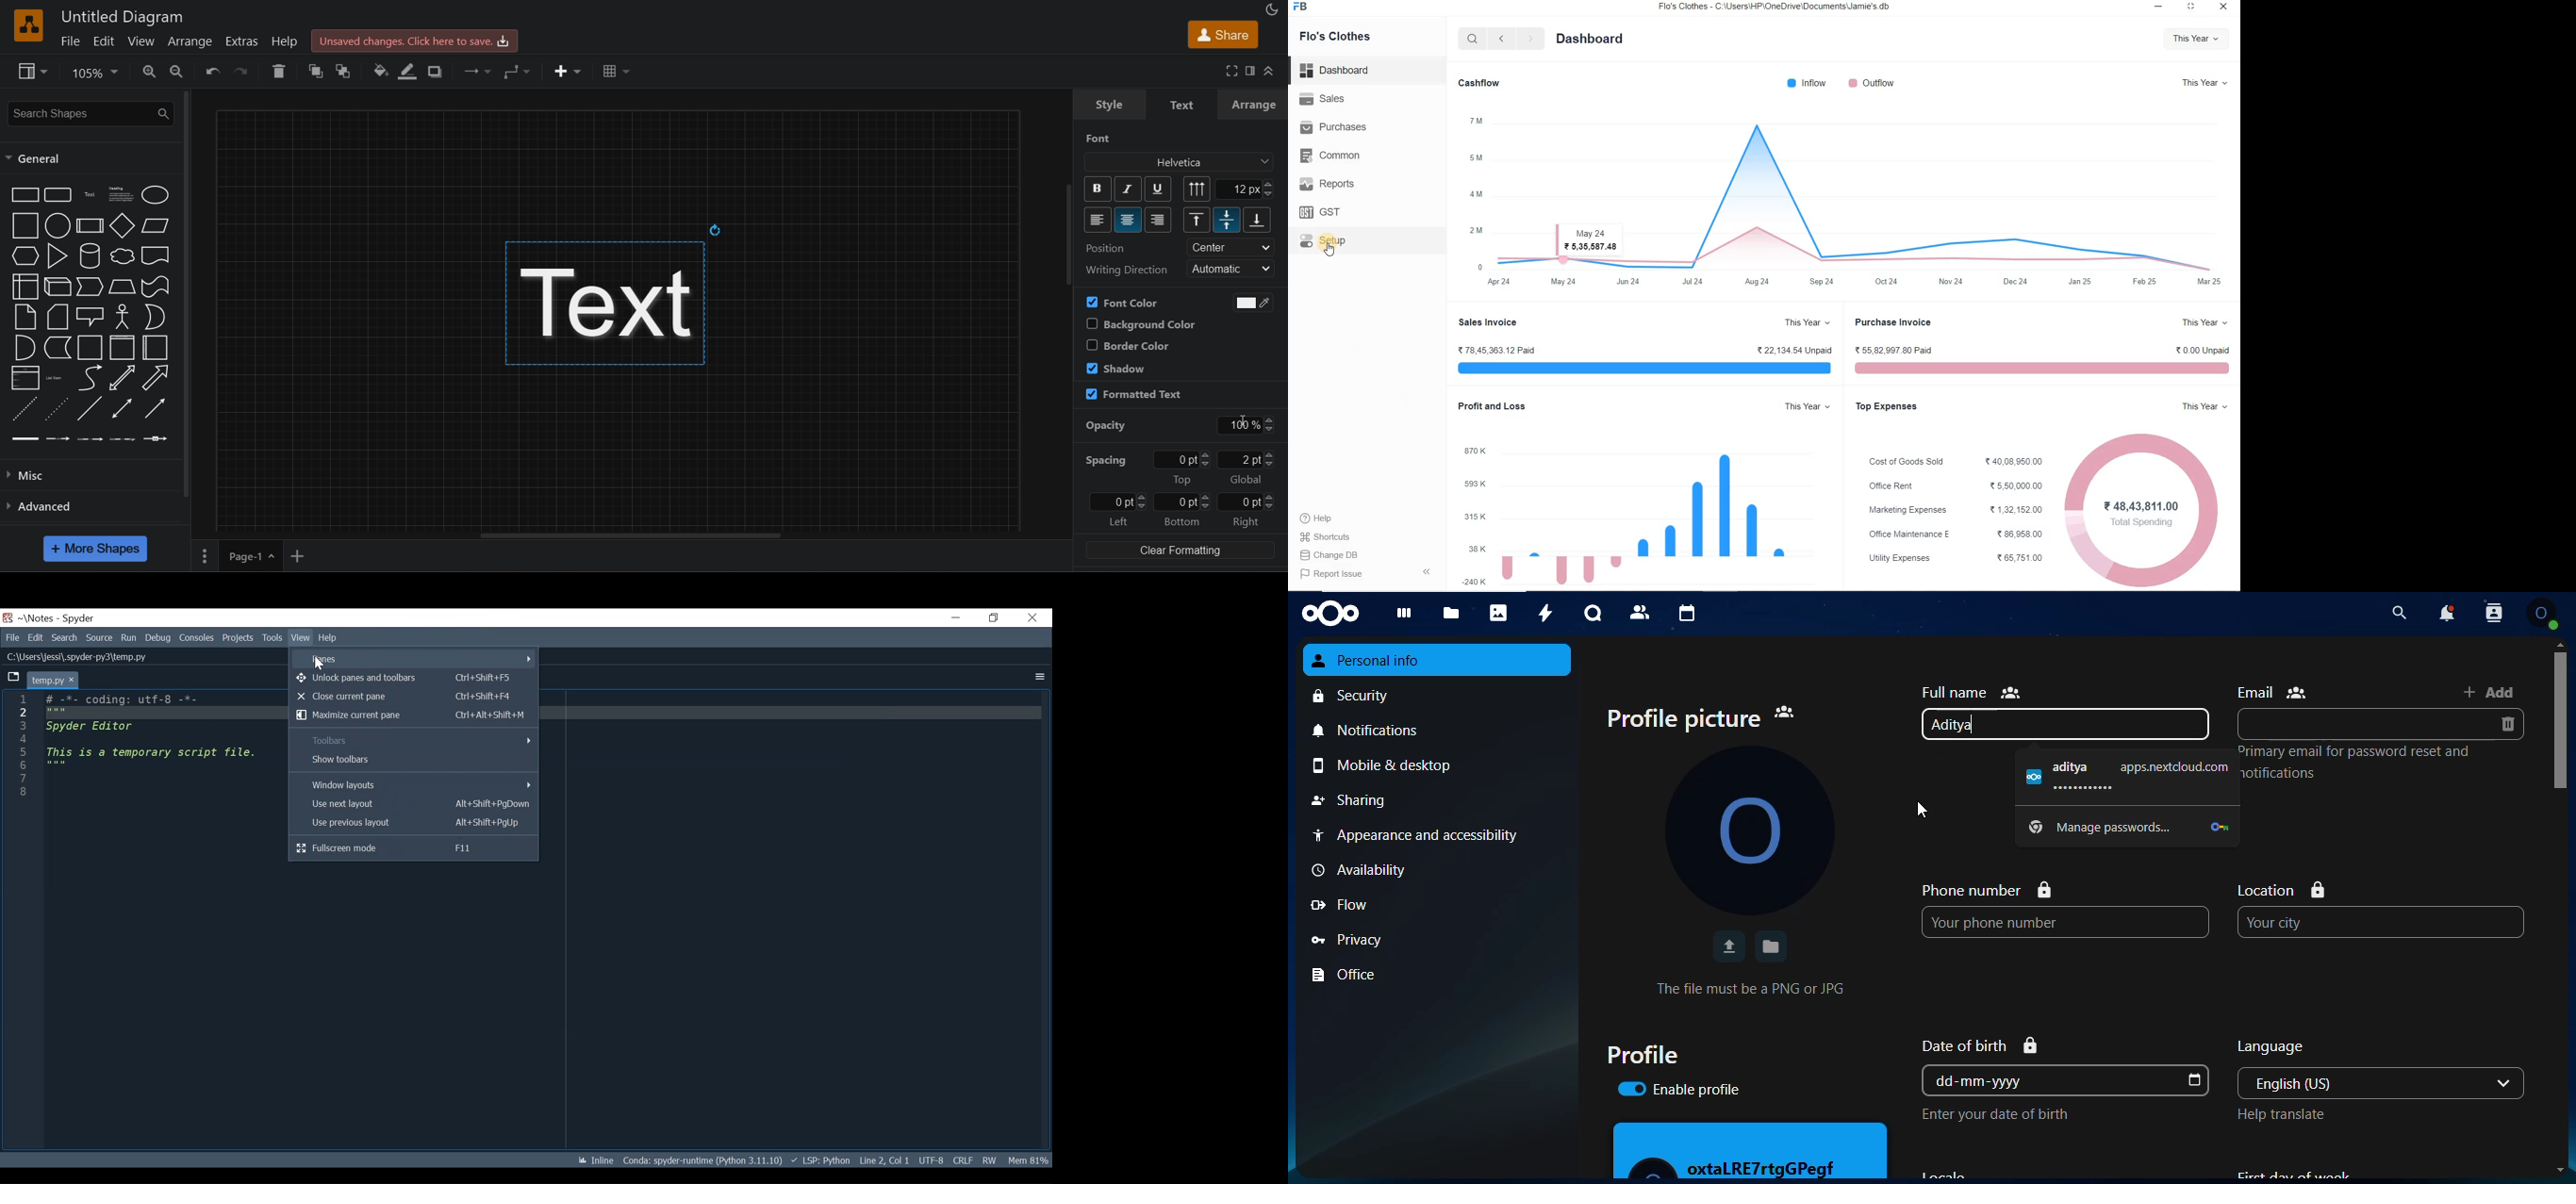 The image size is (2576, 1204). I want to click on callout, so click(91, 317).